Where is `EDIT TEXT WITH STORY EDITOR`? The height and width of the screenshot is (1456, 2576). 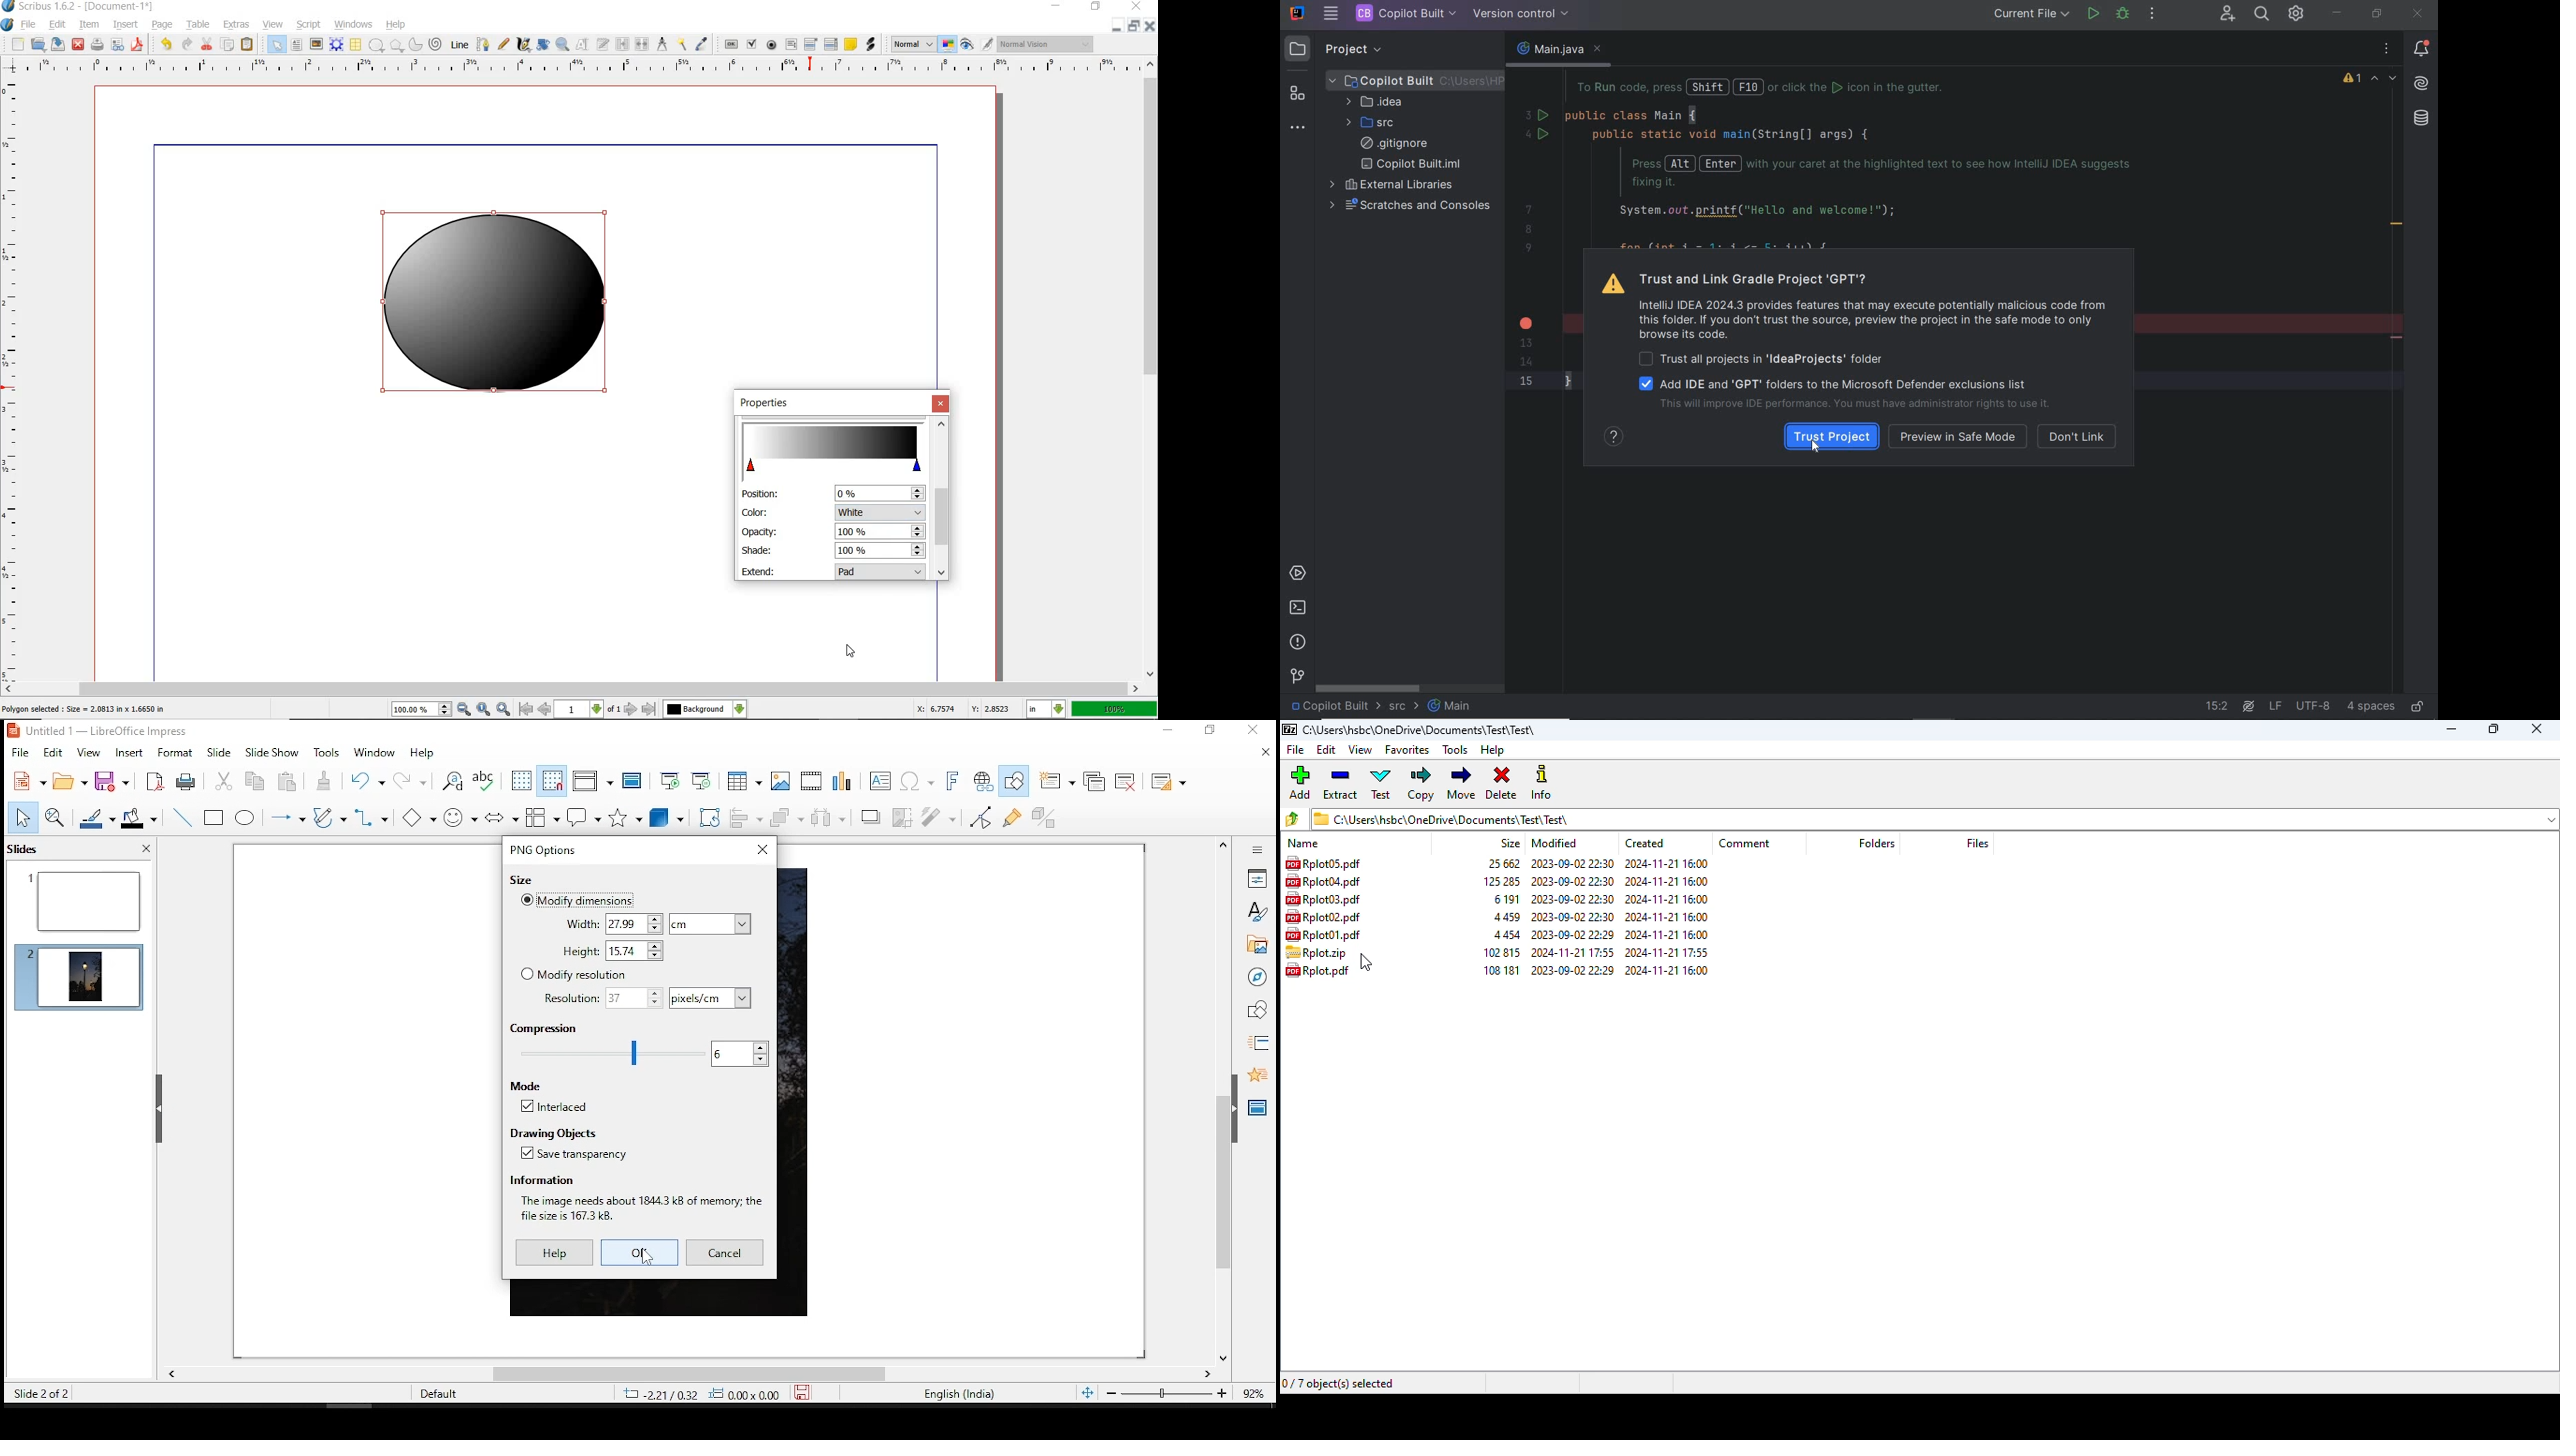
EDIT TEXT WITH STORY EDITOR is located at coordinates (603, 44).